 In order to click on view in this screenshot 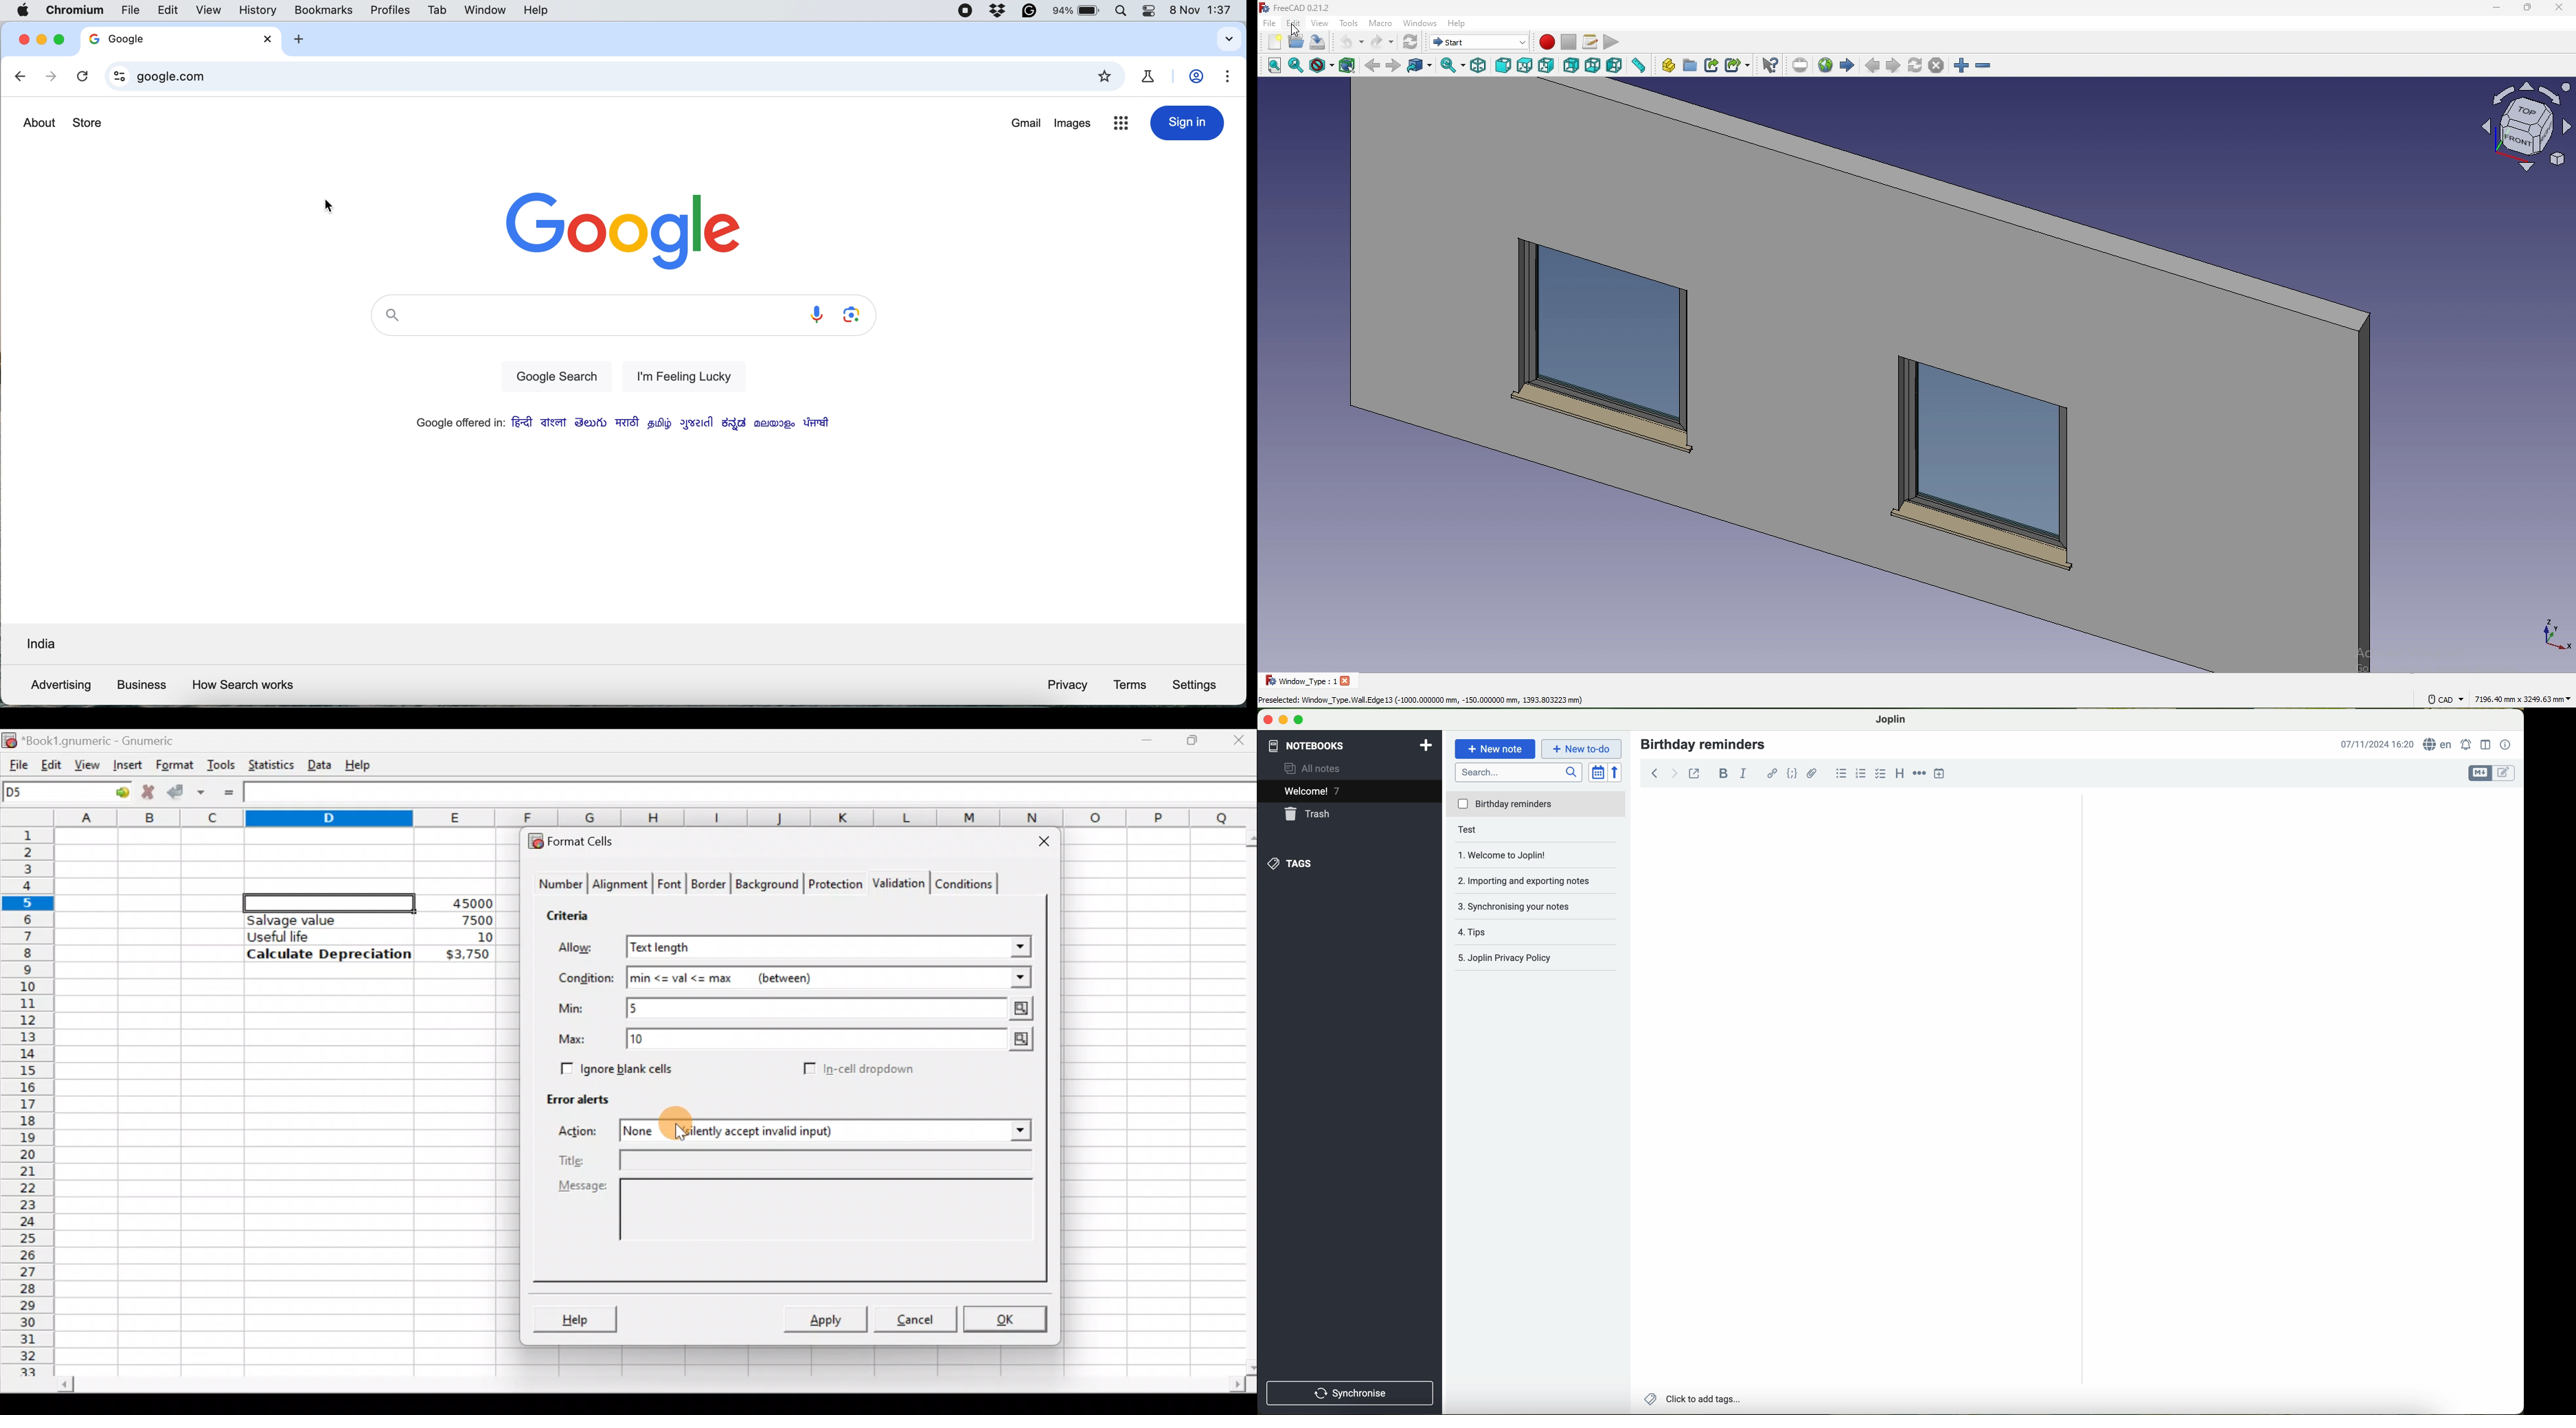, I will do `click(1321, 23)`.